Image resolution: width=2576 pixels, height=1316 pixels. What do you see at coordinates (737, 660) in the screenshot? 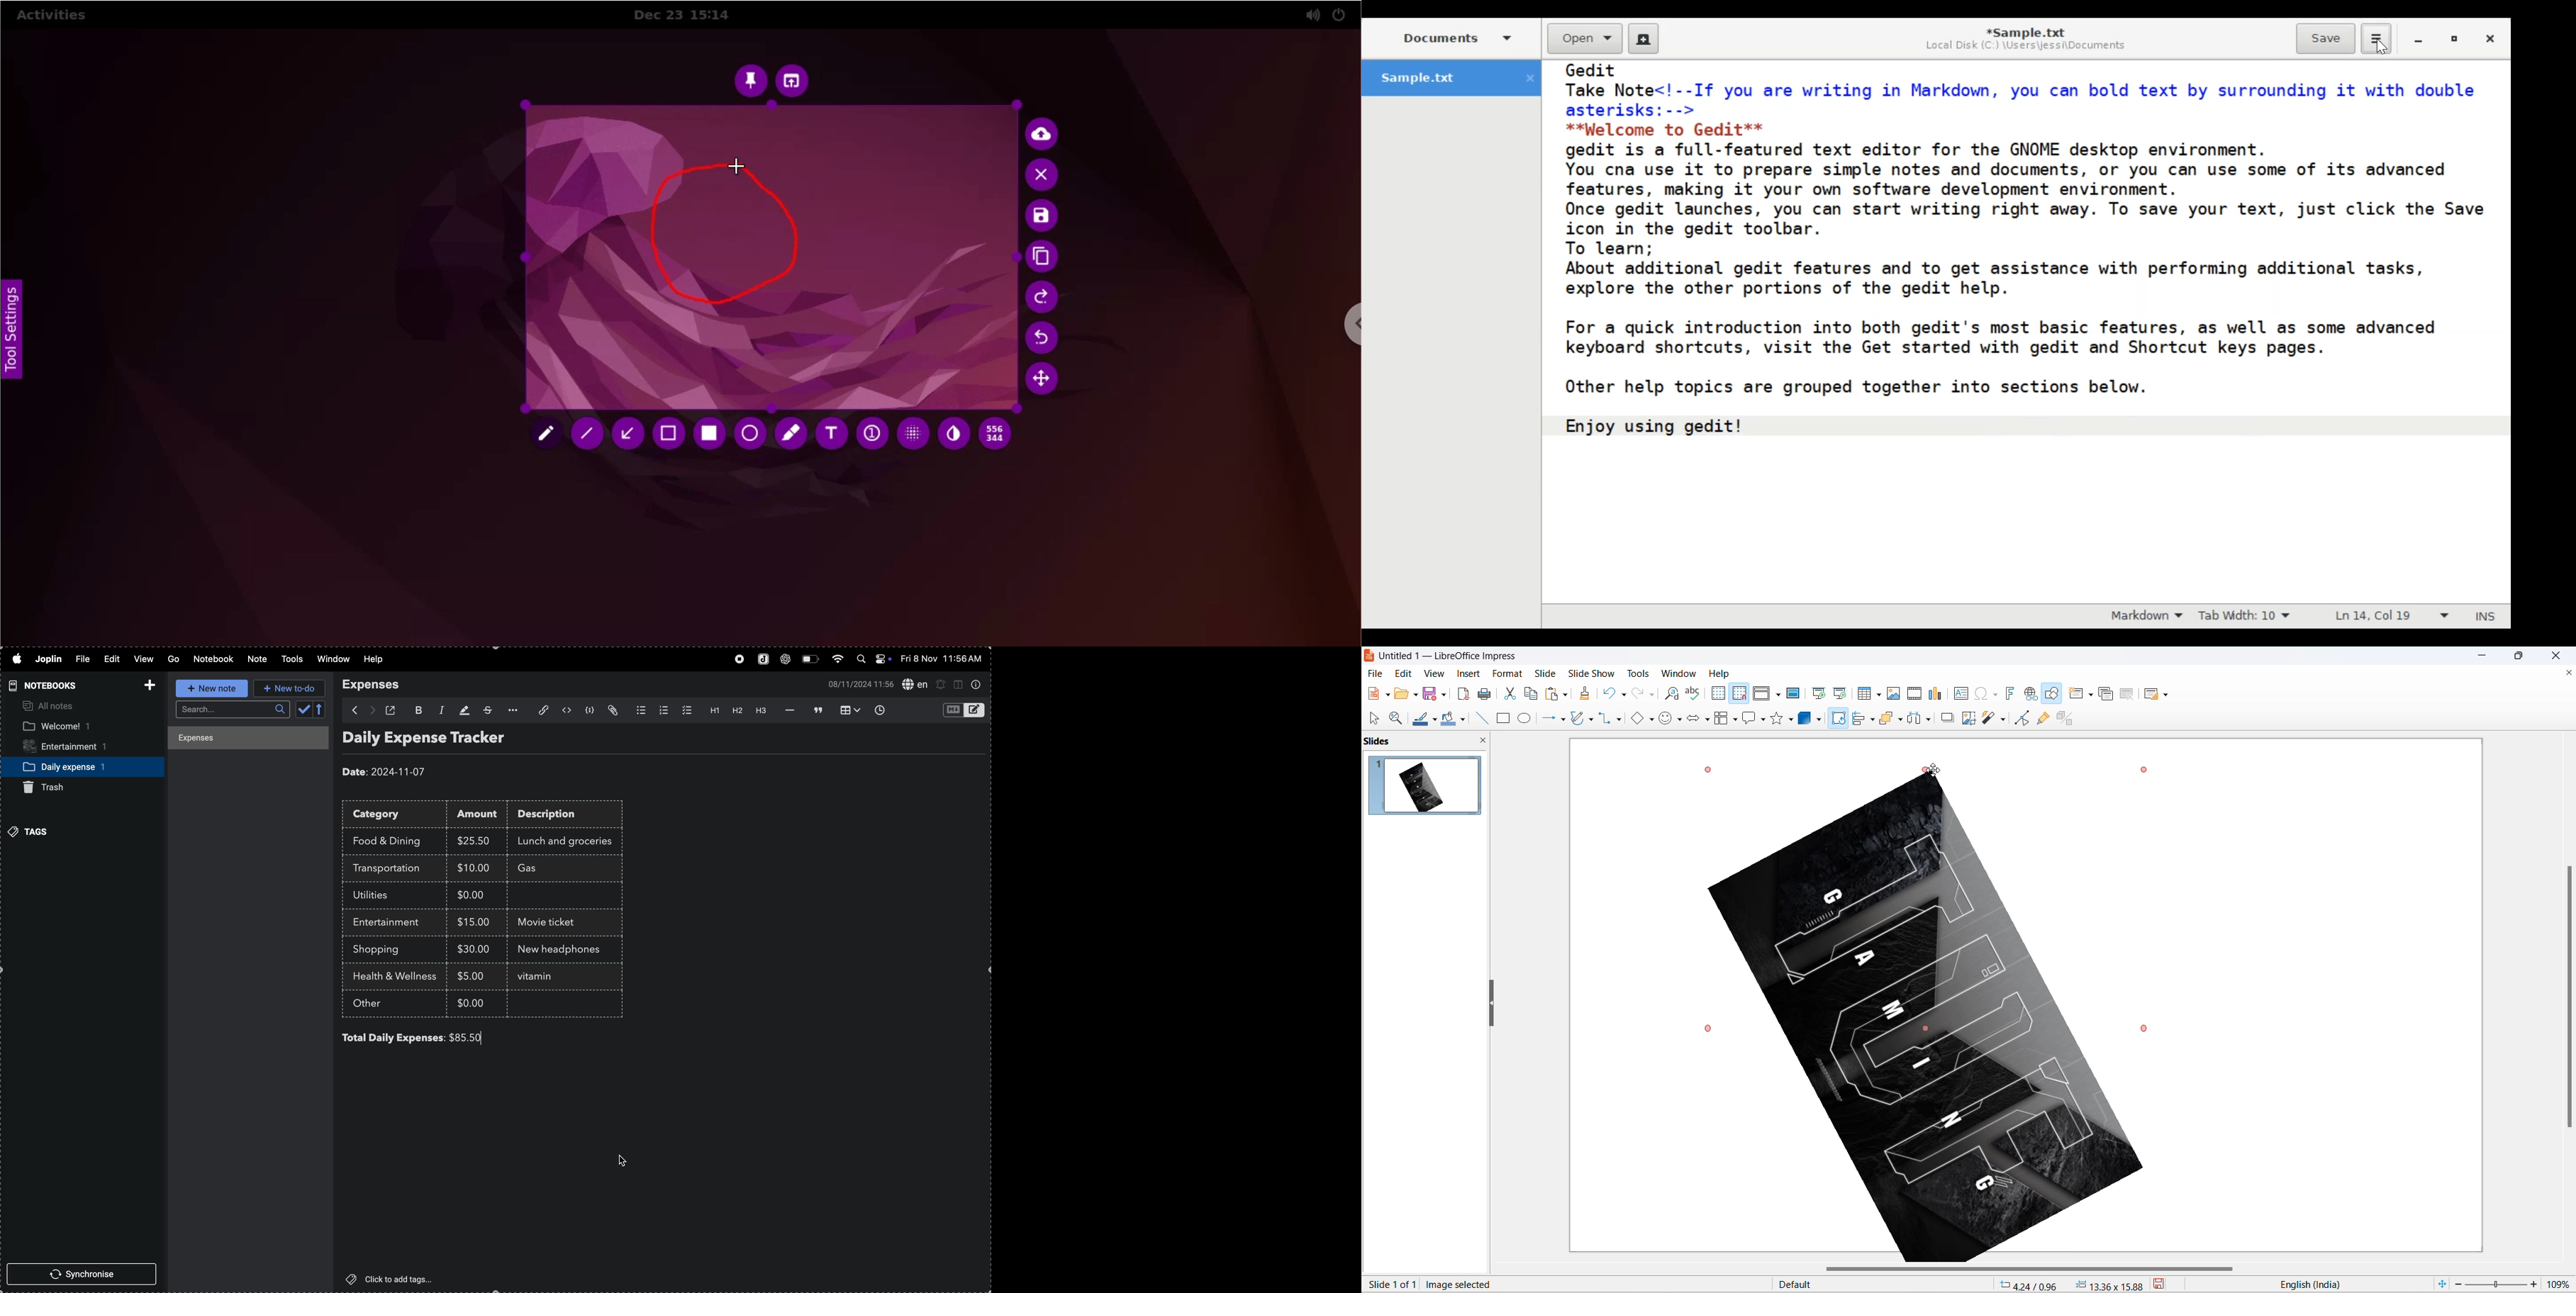
I see `record` at bounding box center [737, 660].